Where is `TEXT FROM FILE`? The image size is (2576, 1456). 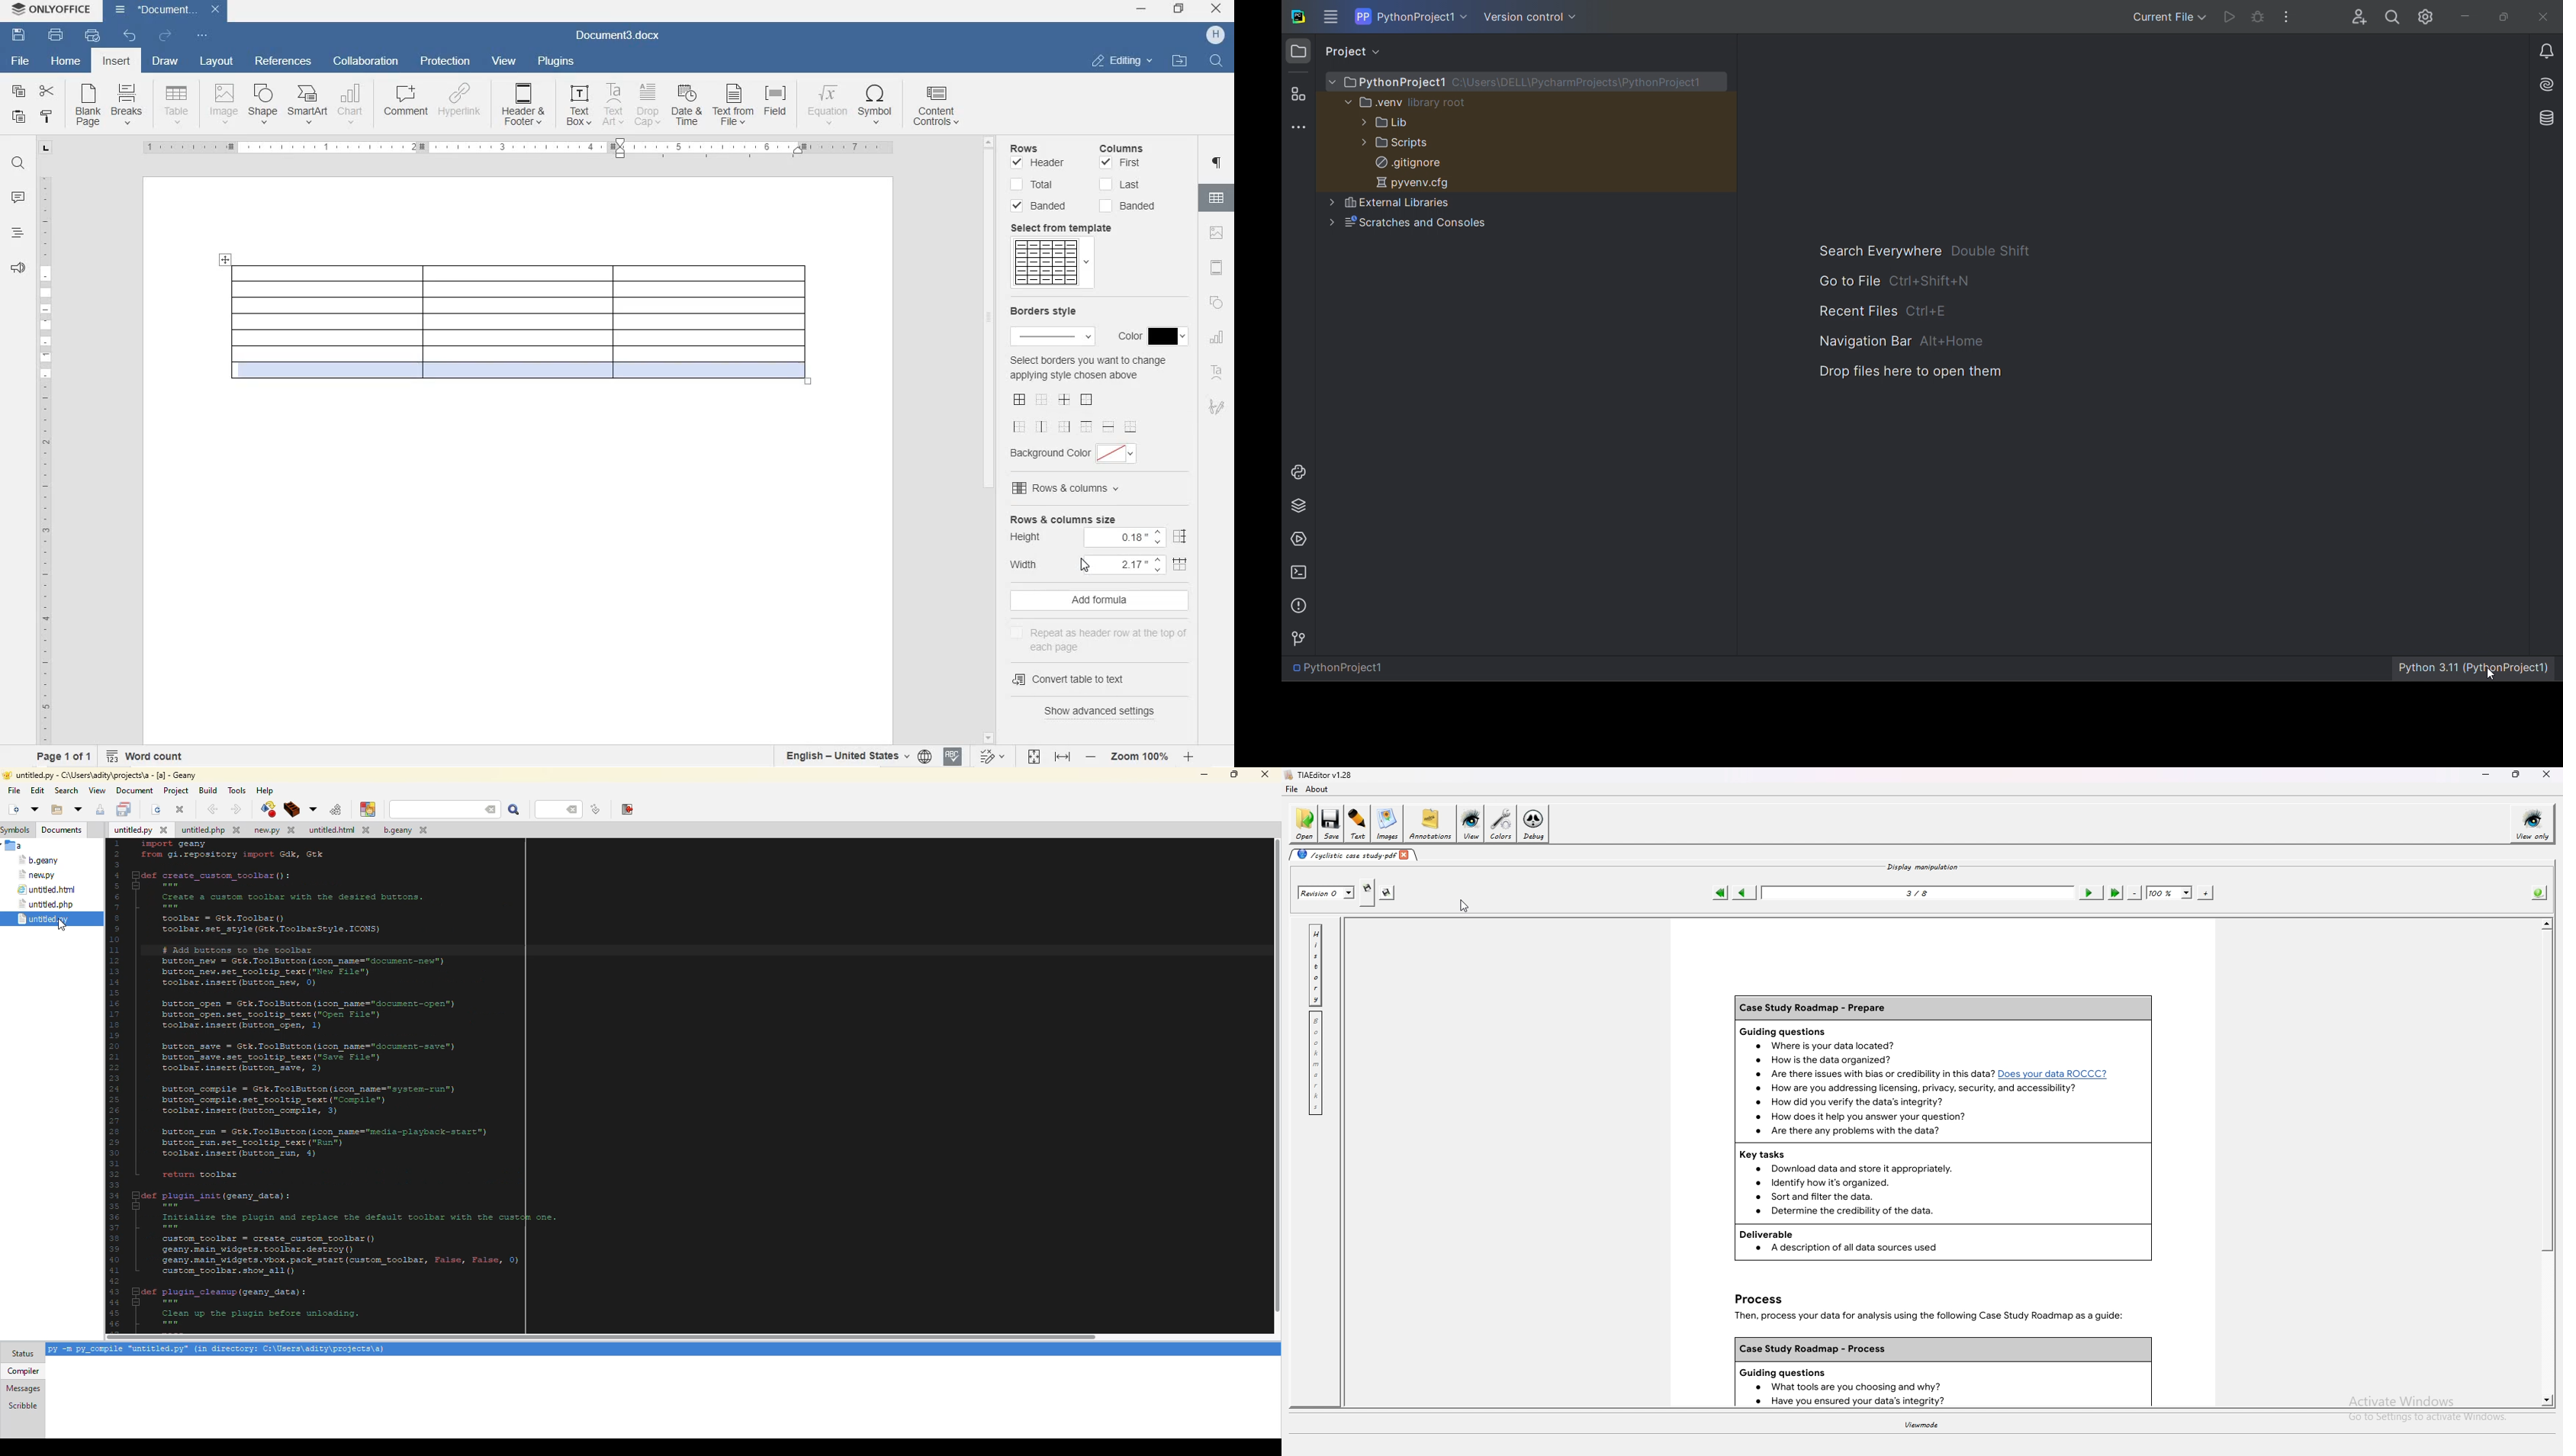 TEXT FROM FILE is located at coordinates (733, 107).